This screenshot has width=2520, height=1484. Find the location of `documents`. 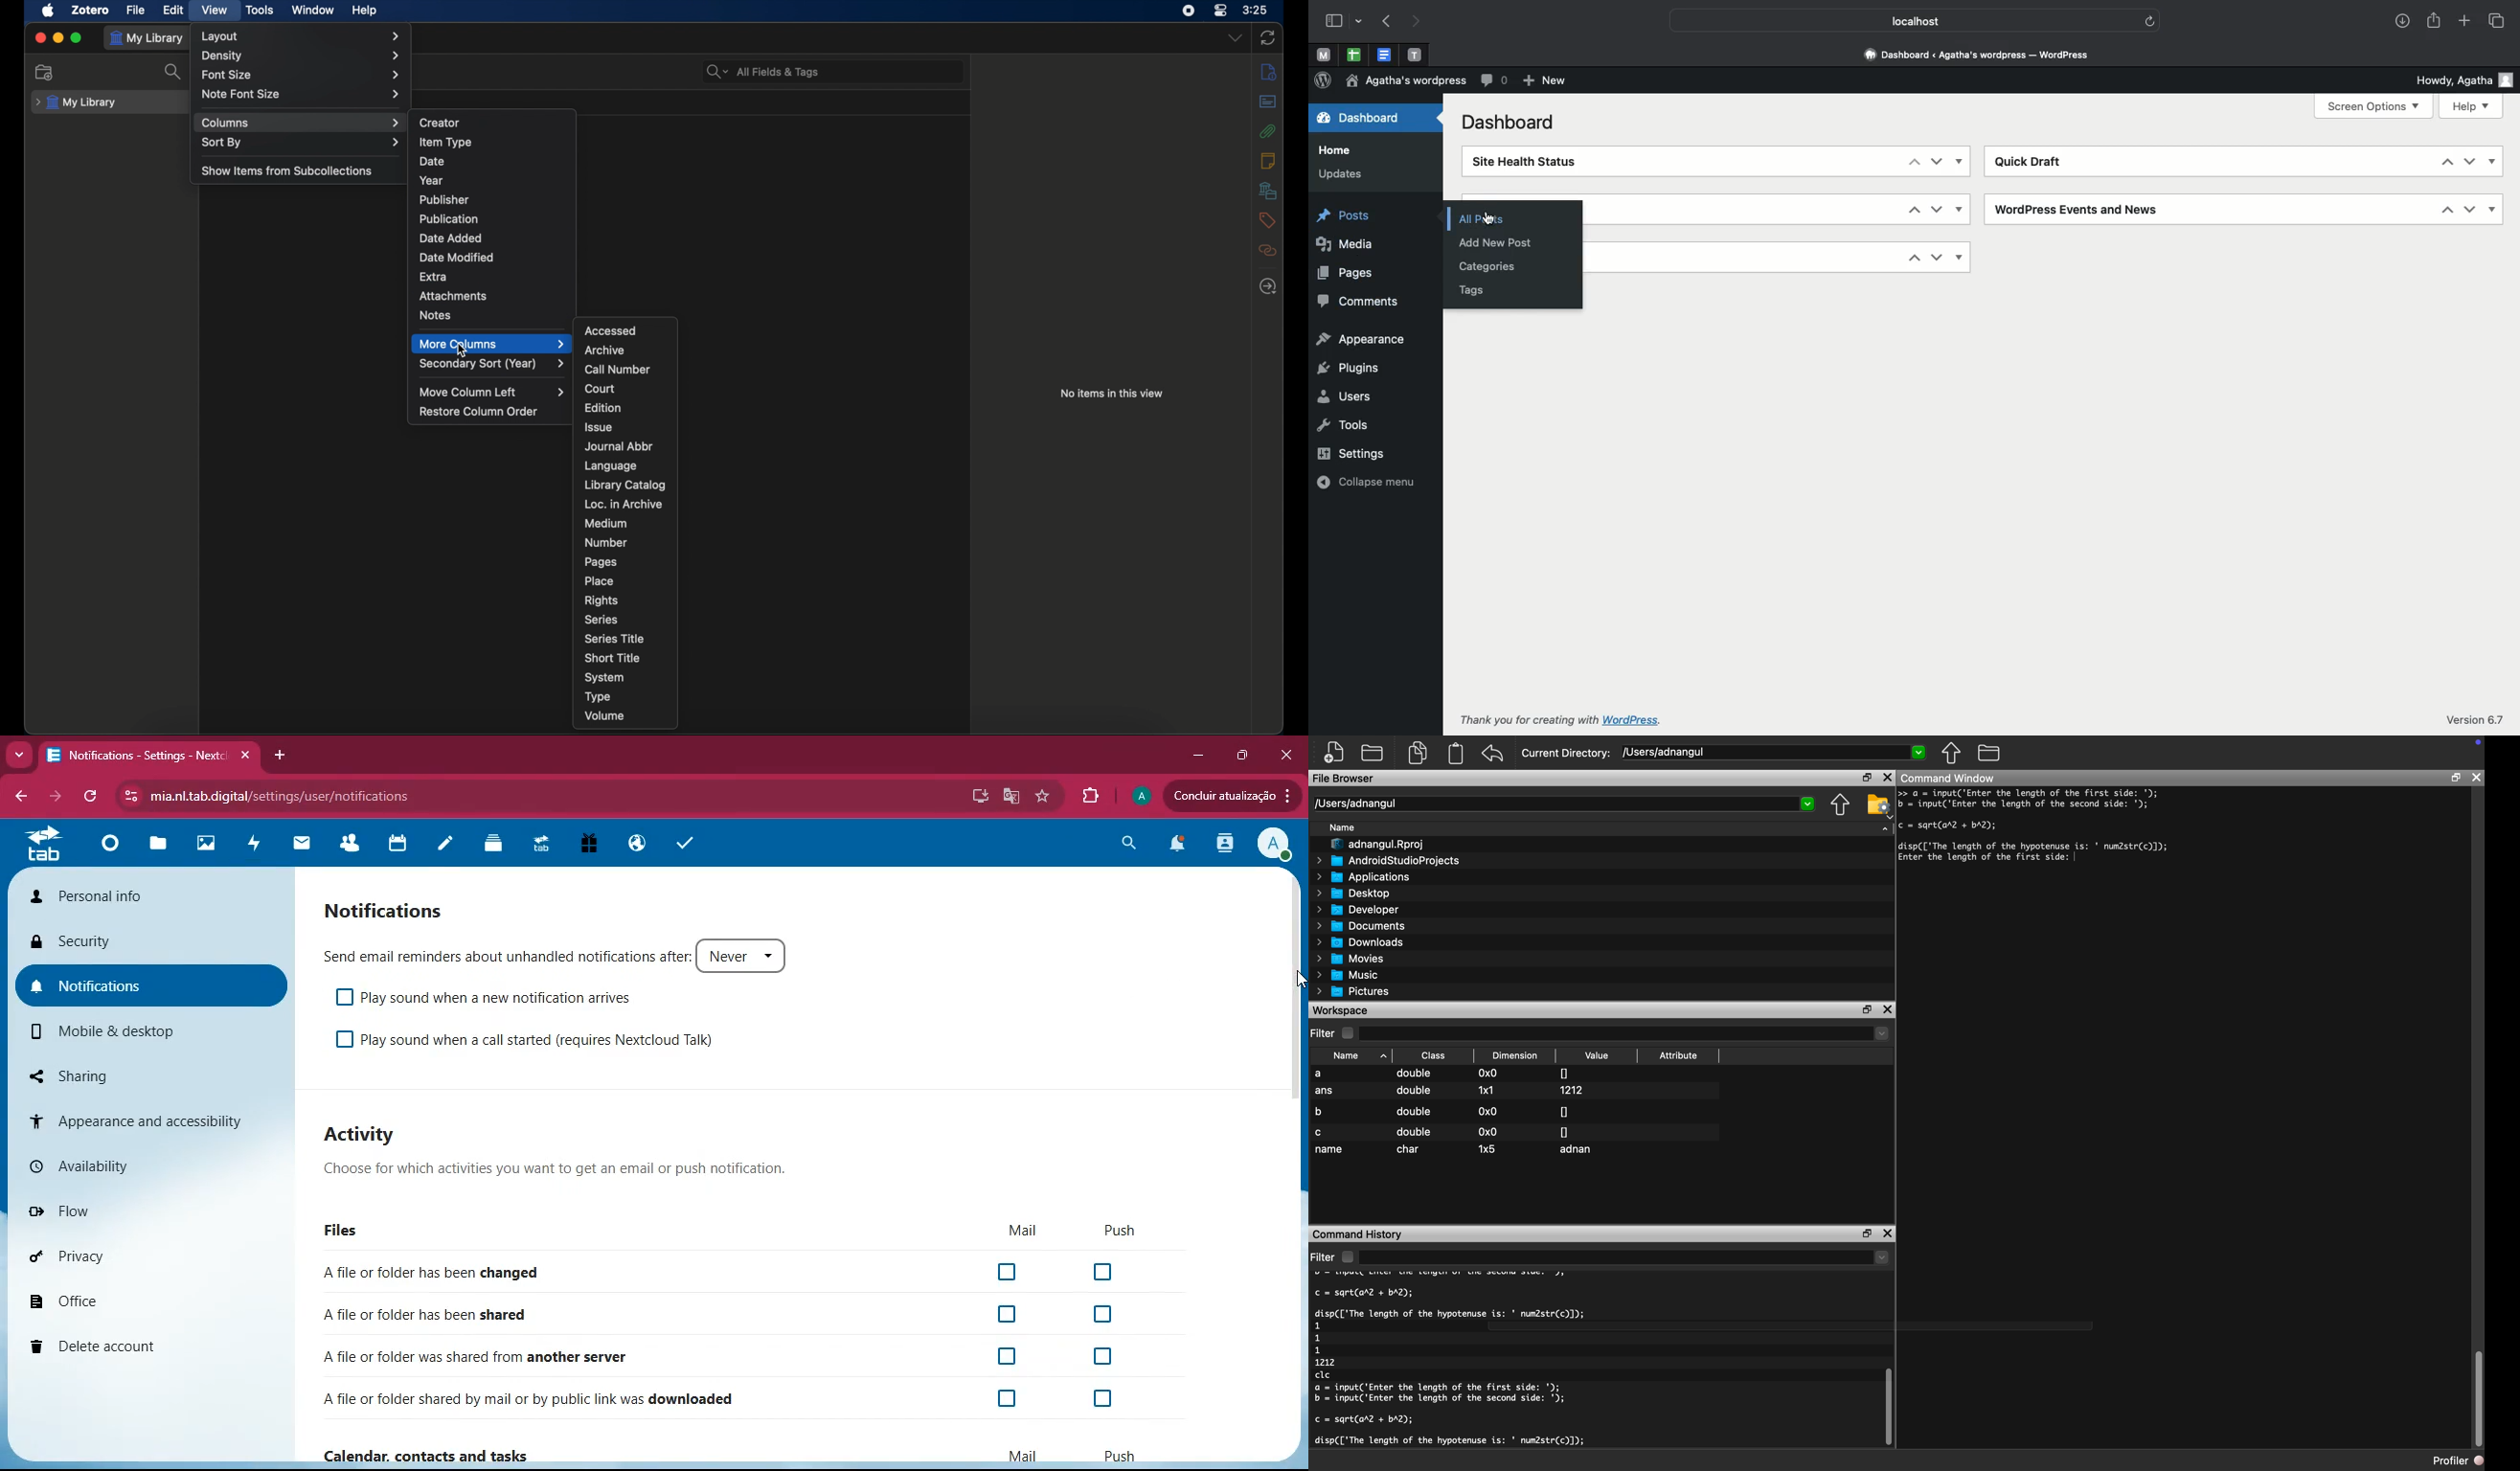

documents is located at coordinates (1417, 752).